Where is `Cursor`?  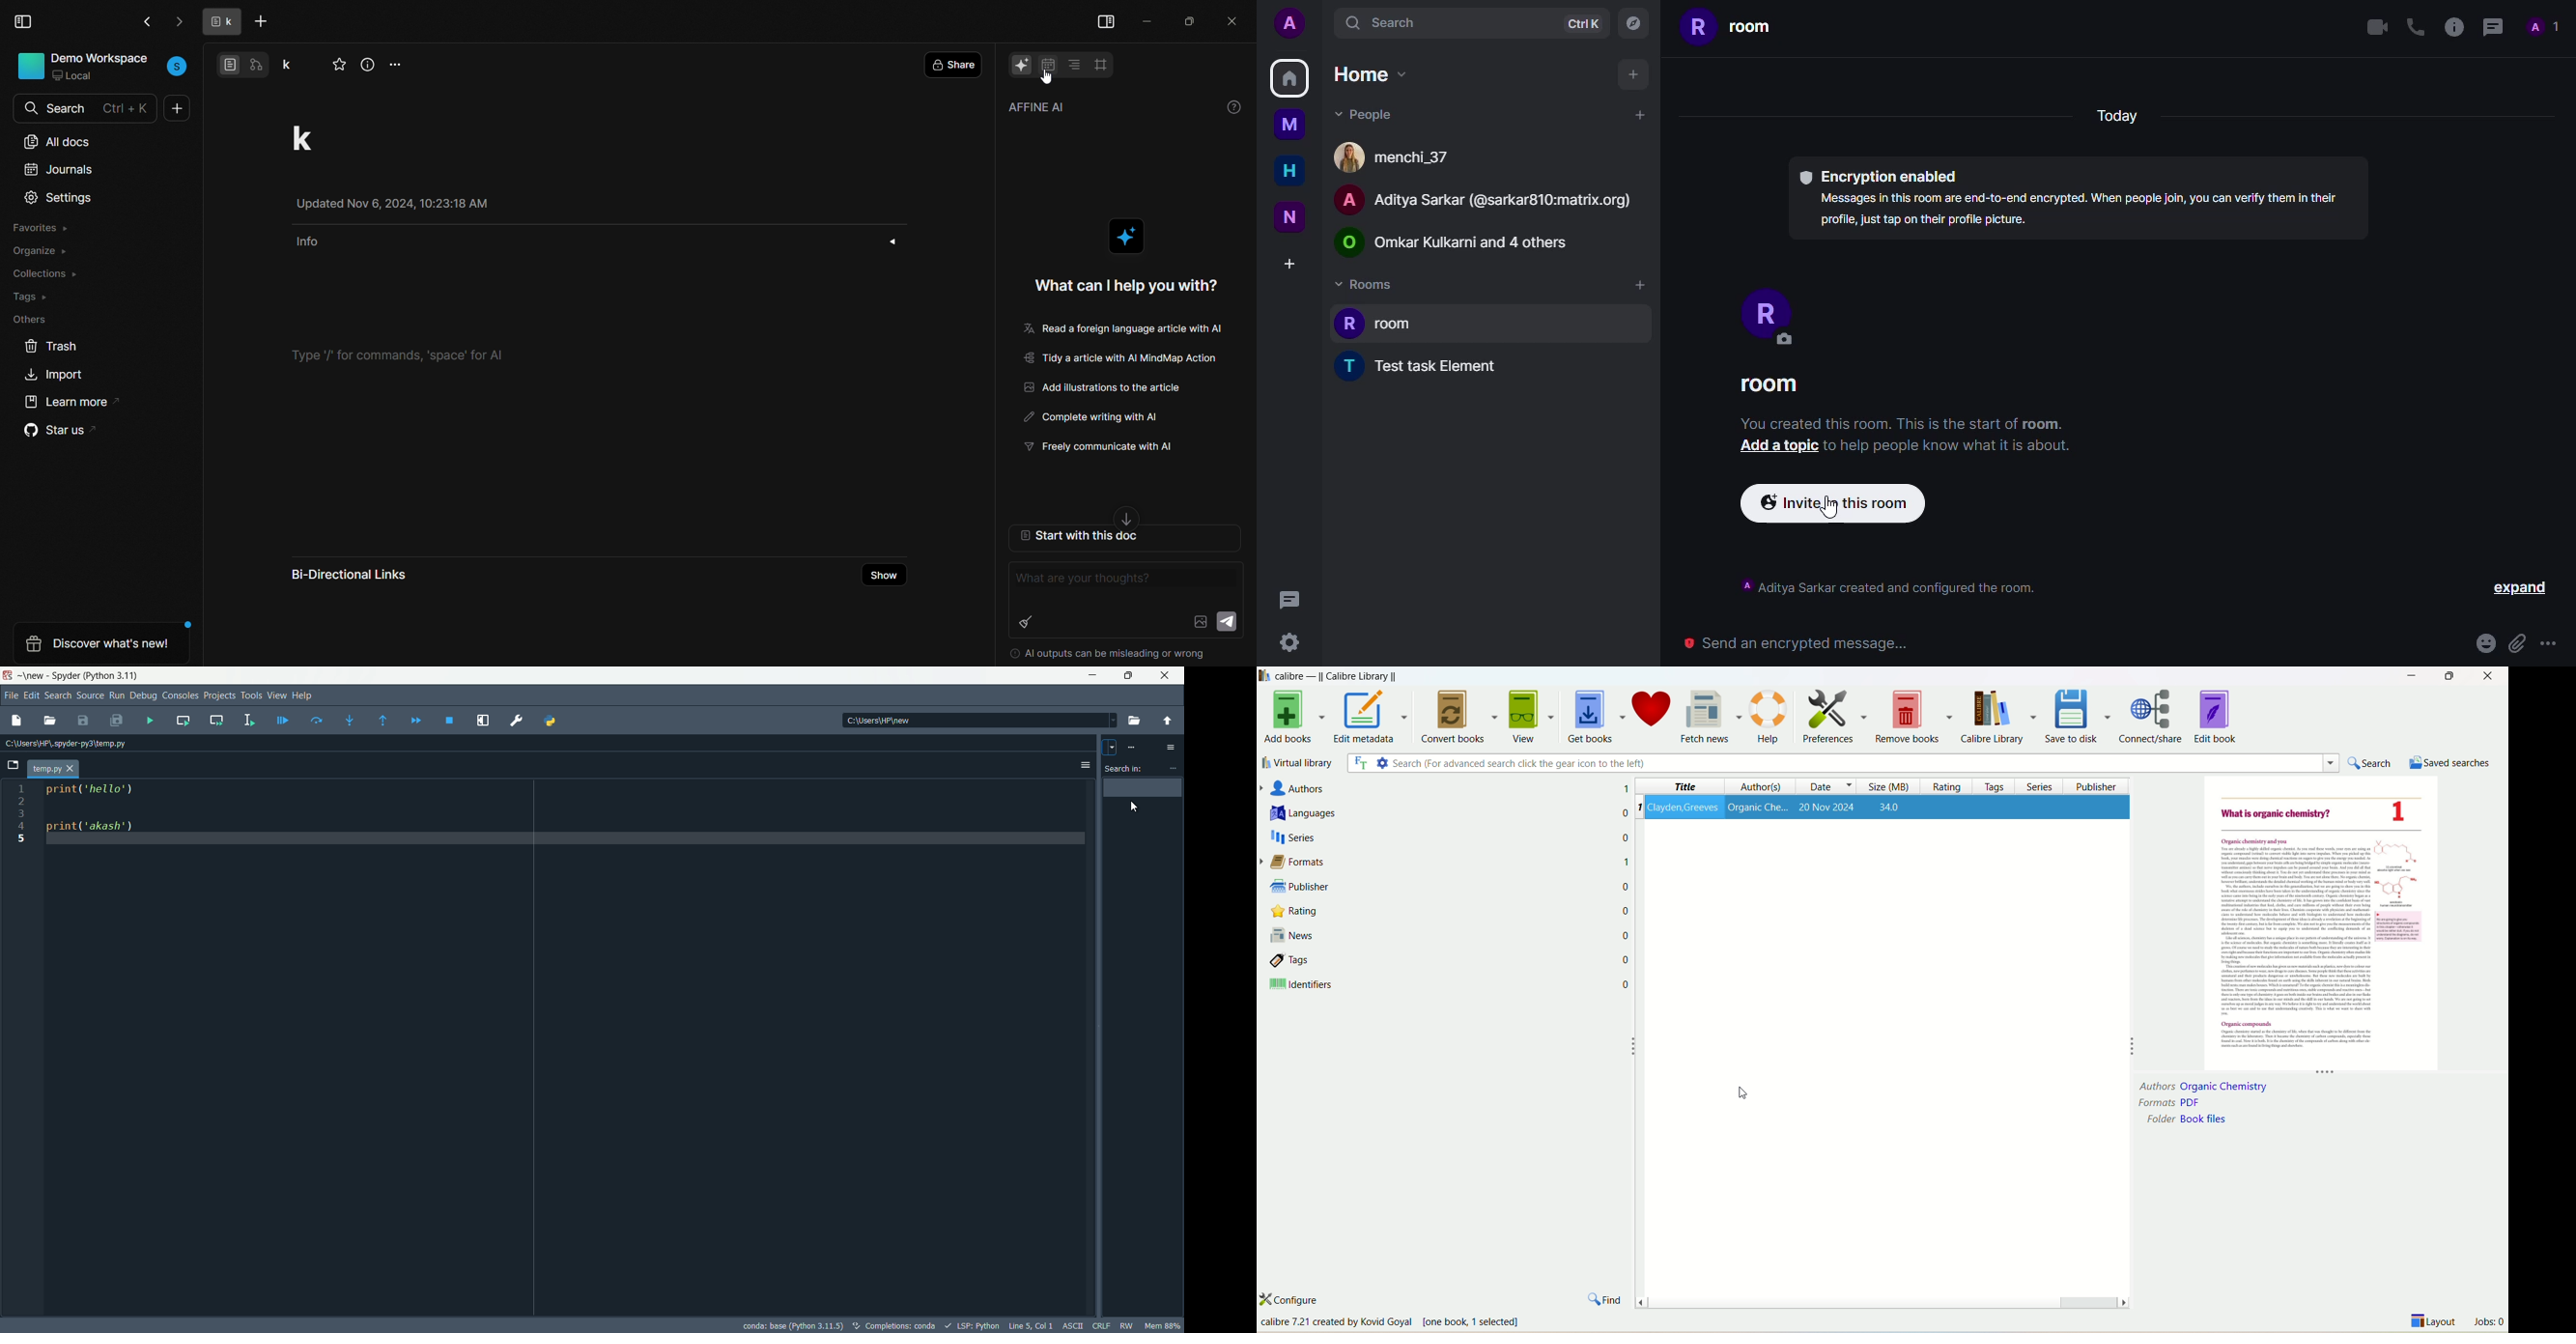 Cursor is located at coordinates (1135, 808).